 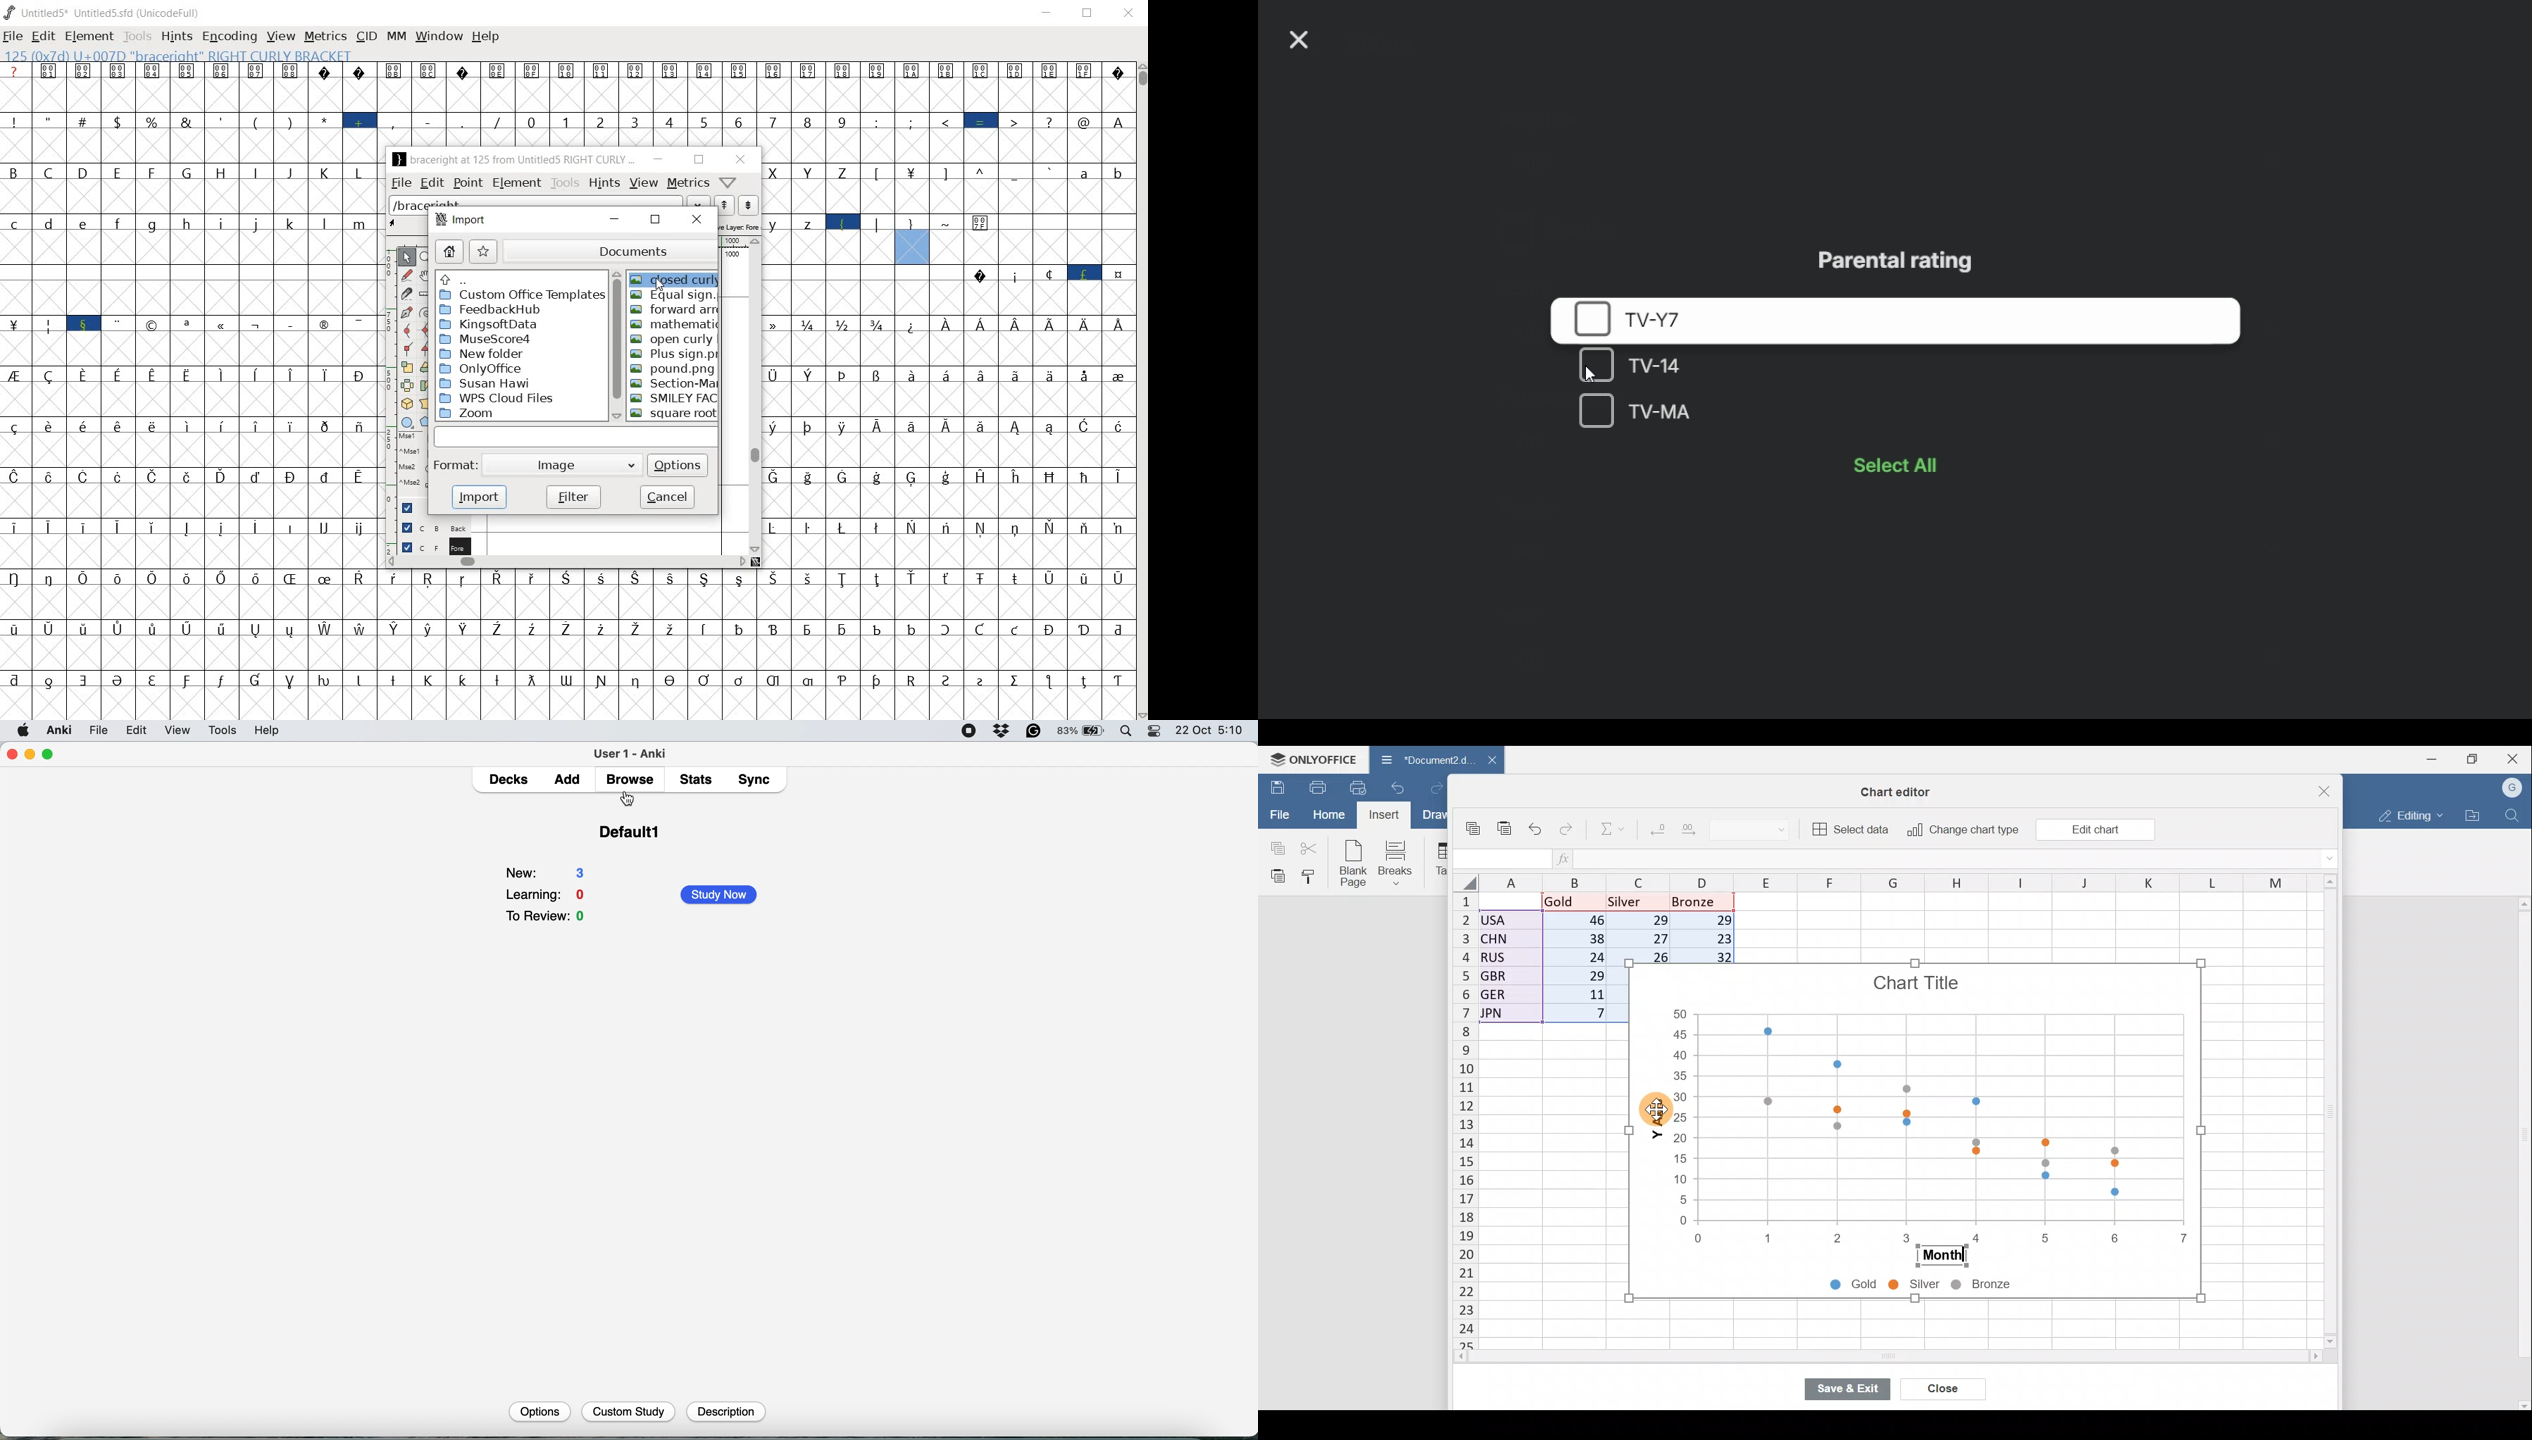 I want to click on open curly, so click(x=672, y=340).